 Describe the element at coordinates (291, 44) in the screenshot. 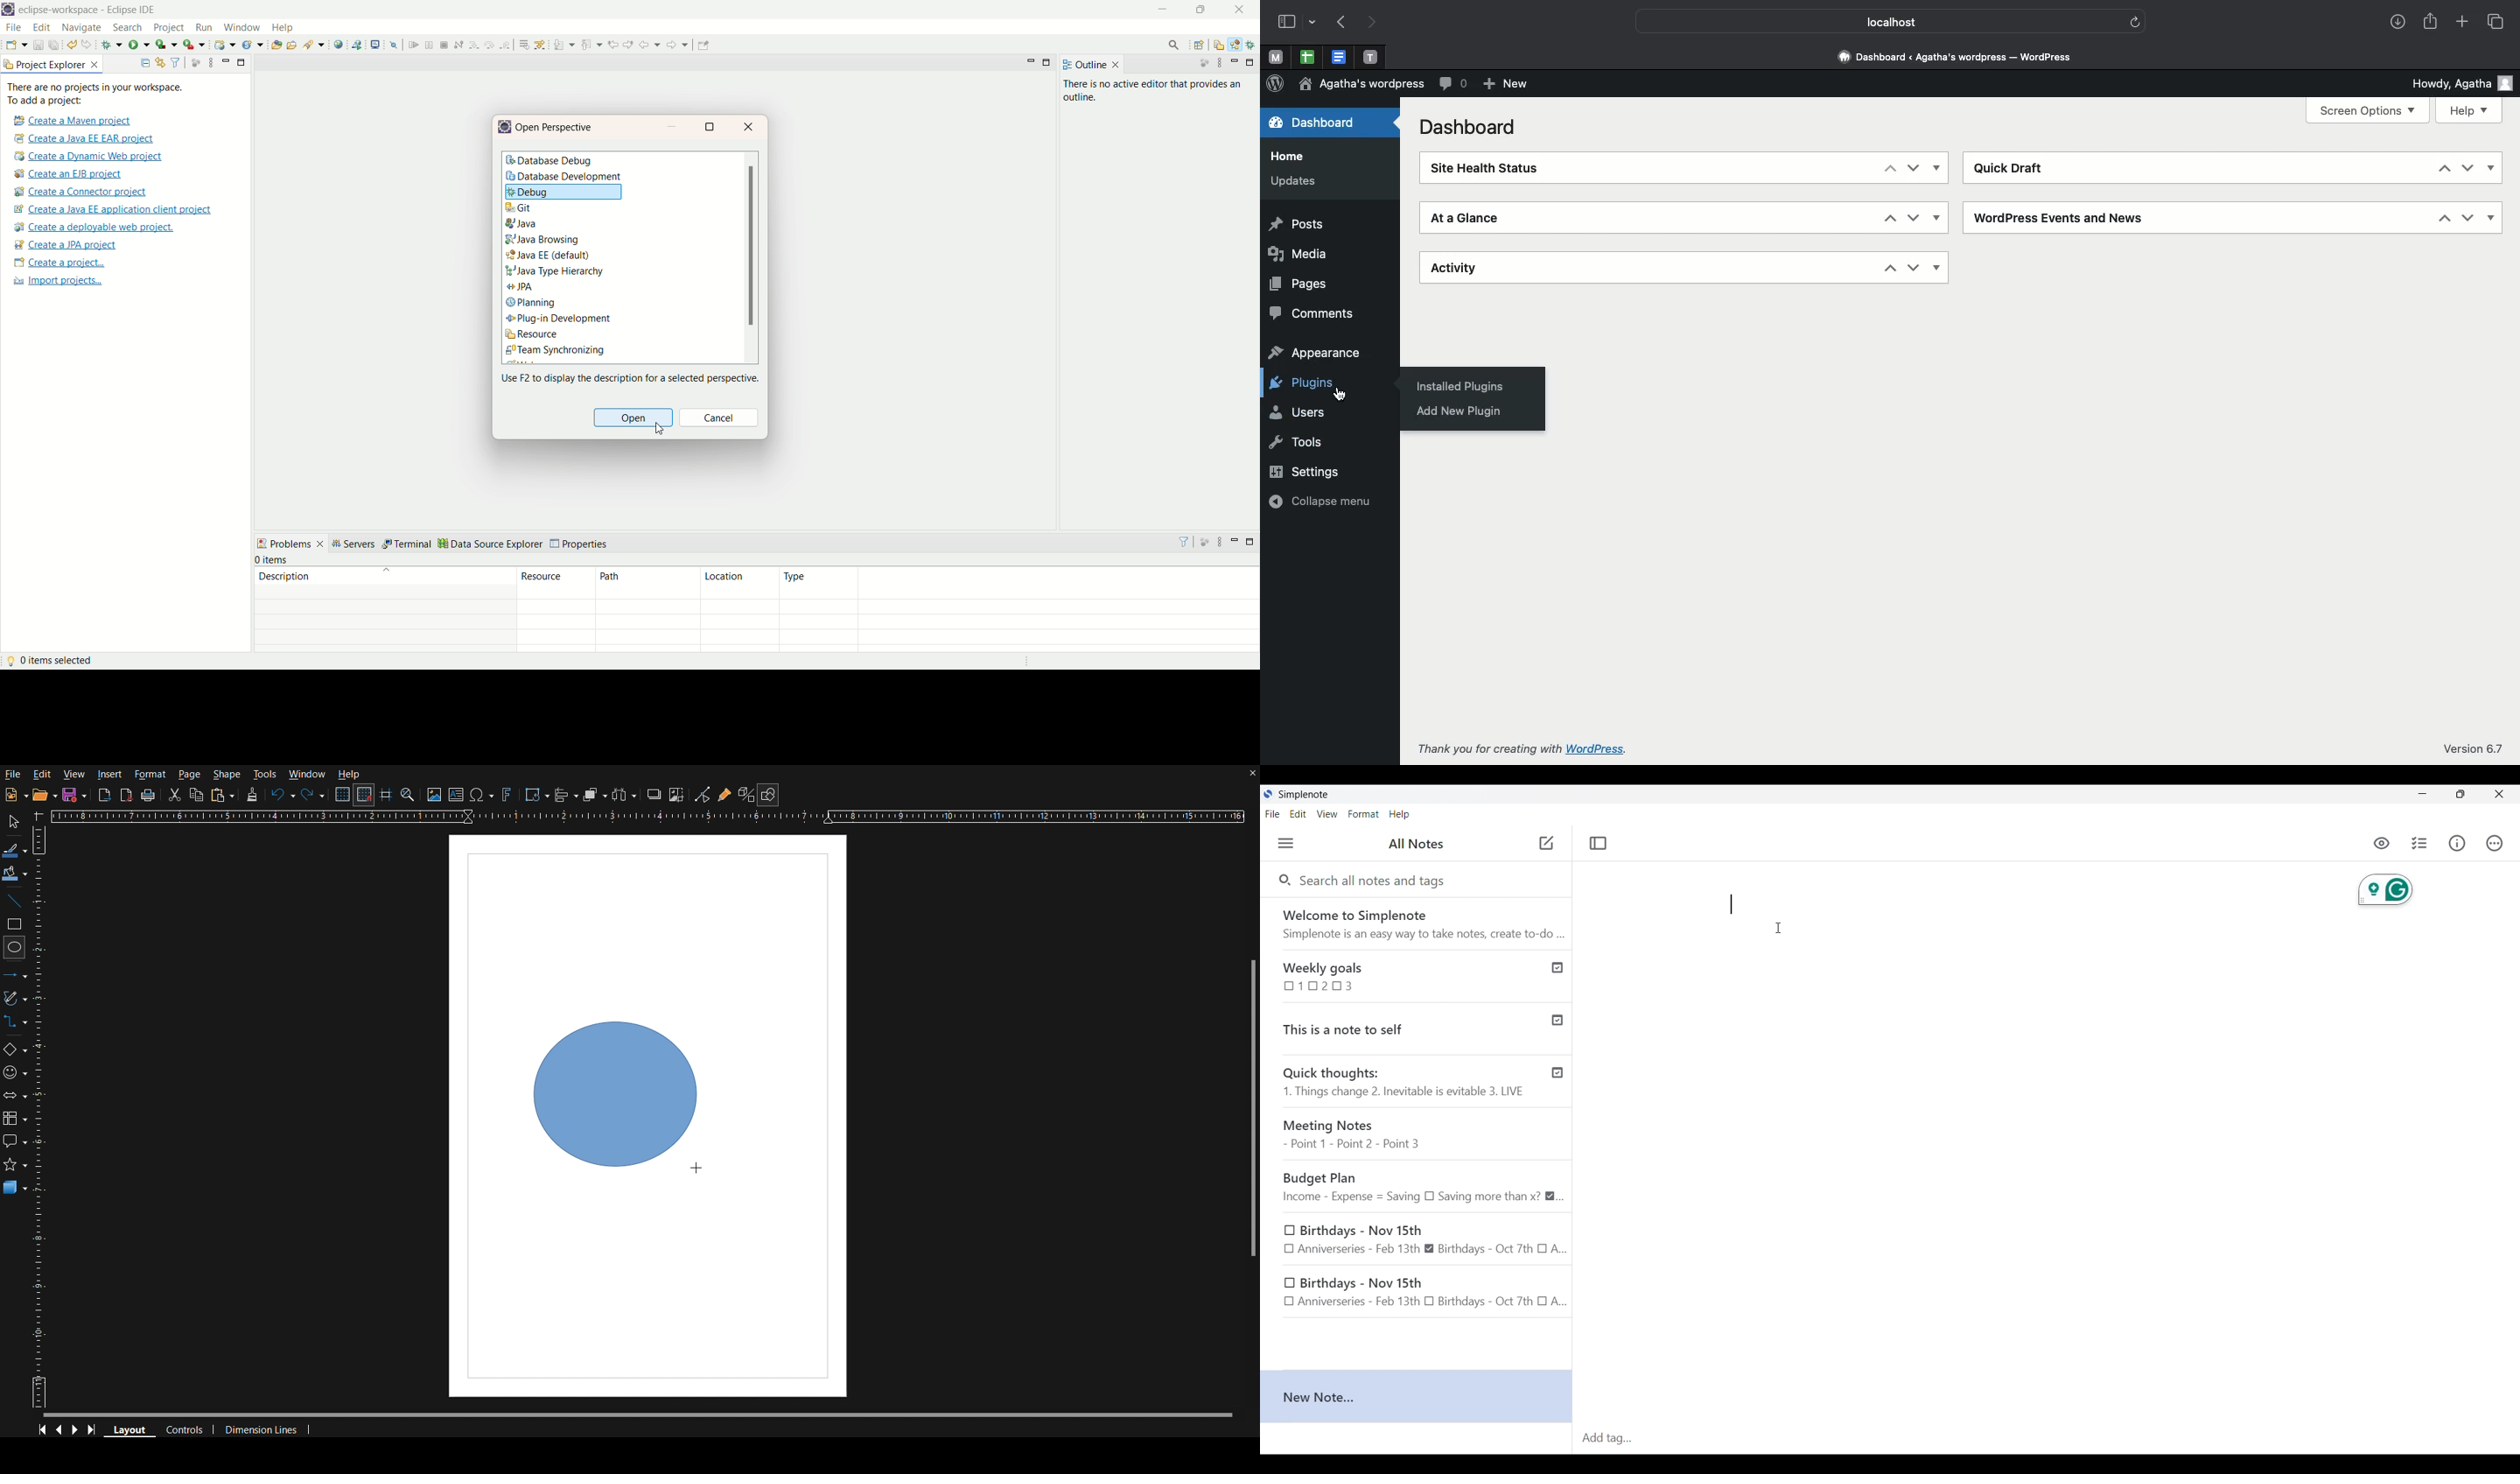

I see `open task` at that location.